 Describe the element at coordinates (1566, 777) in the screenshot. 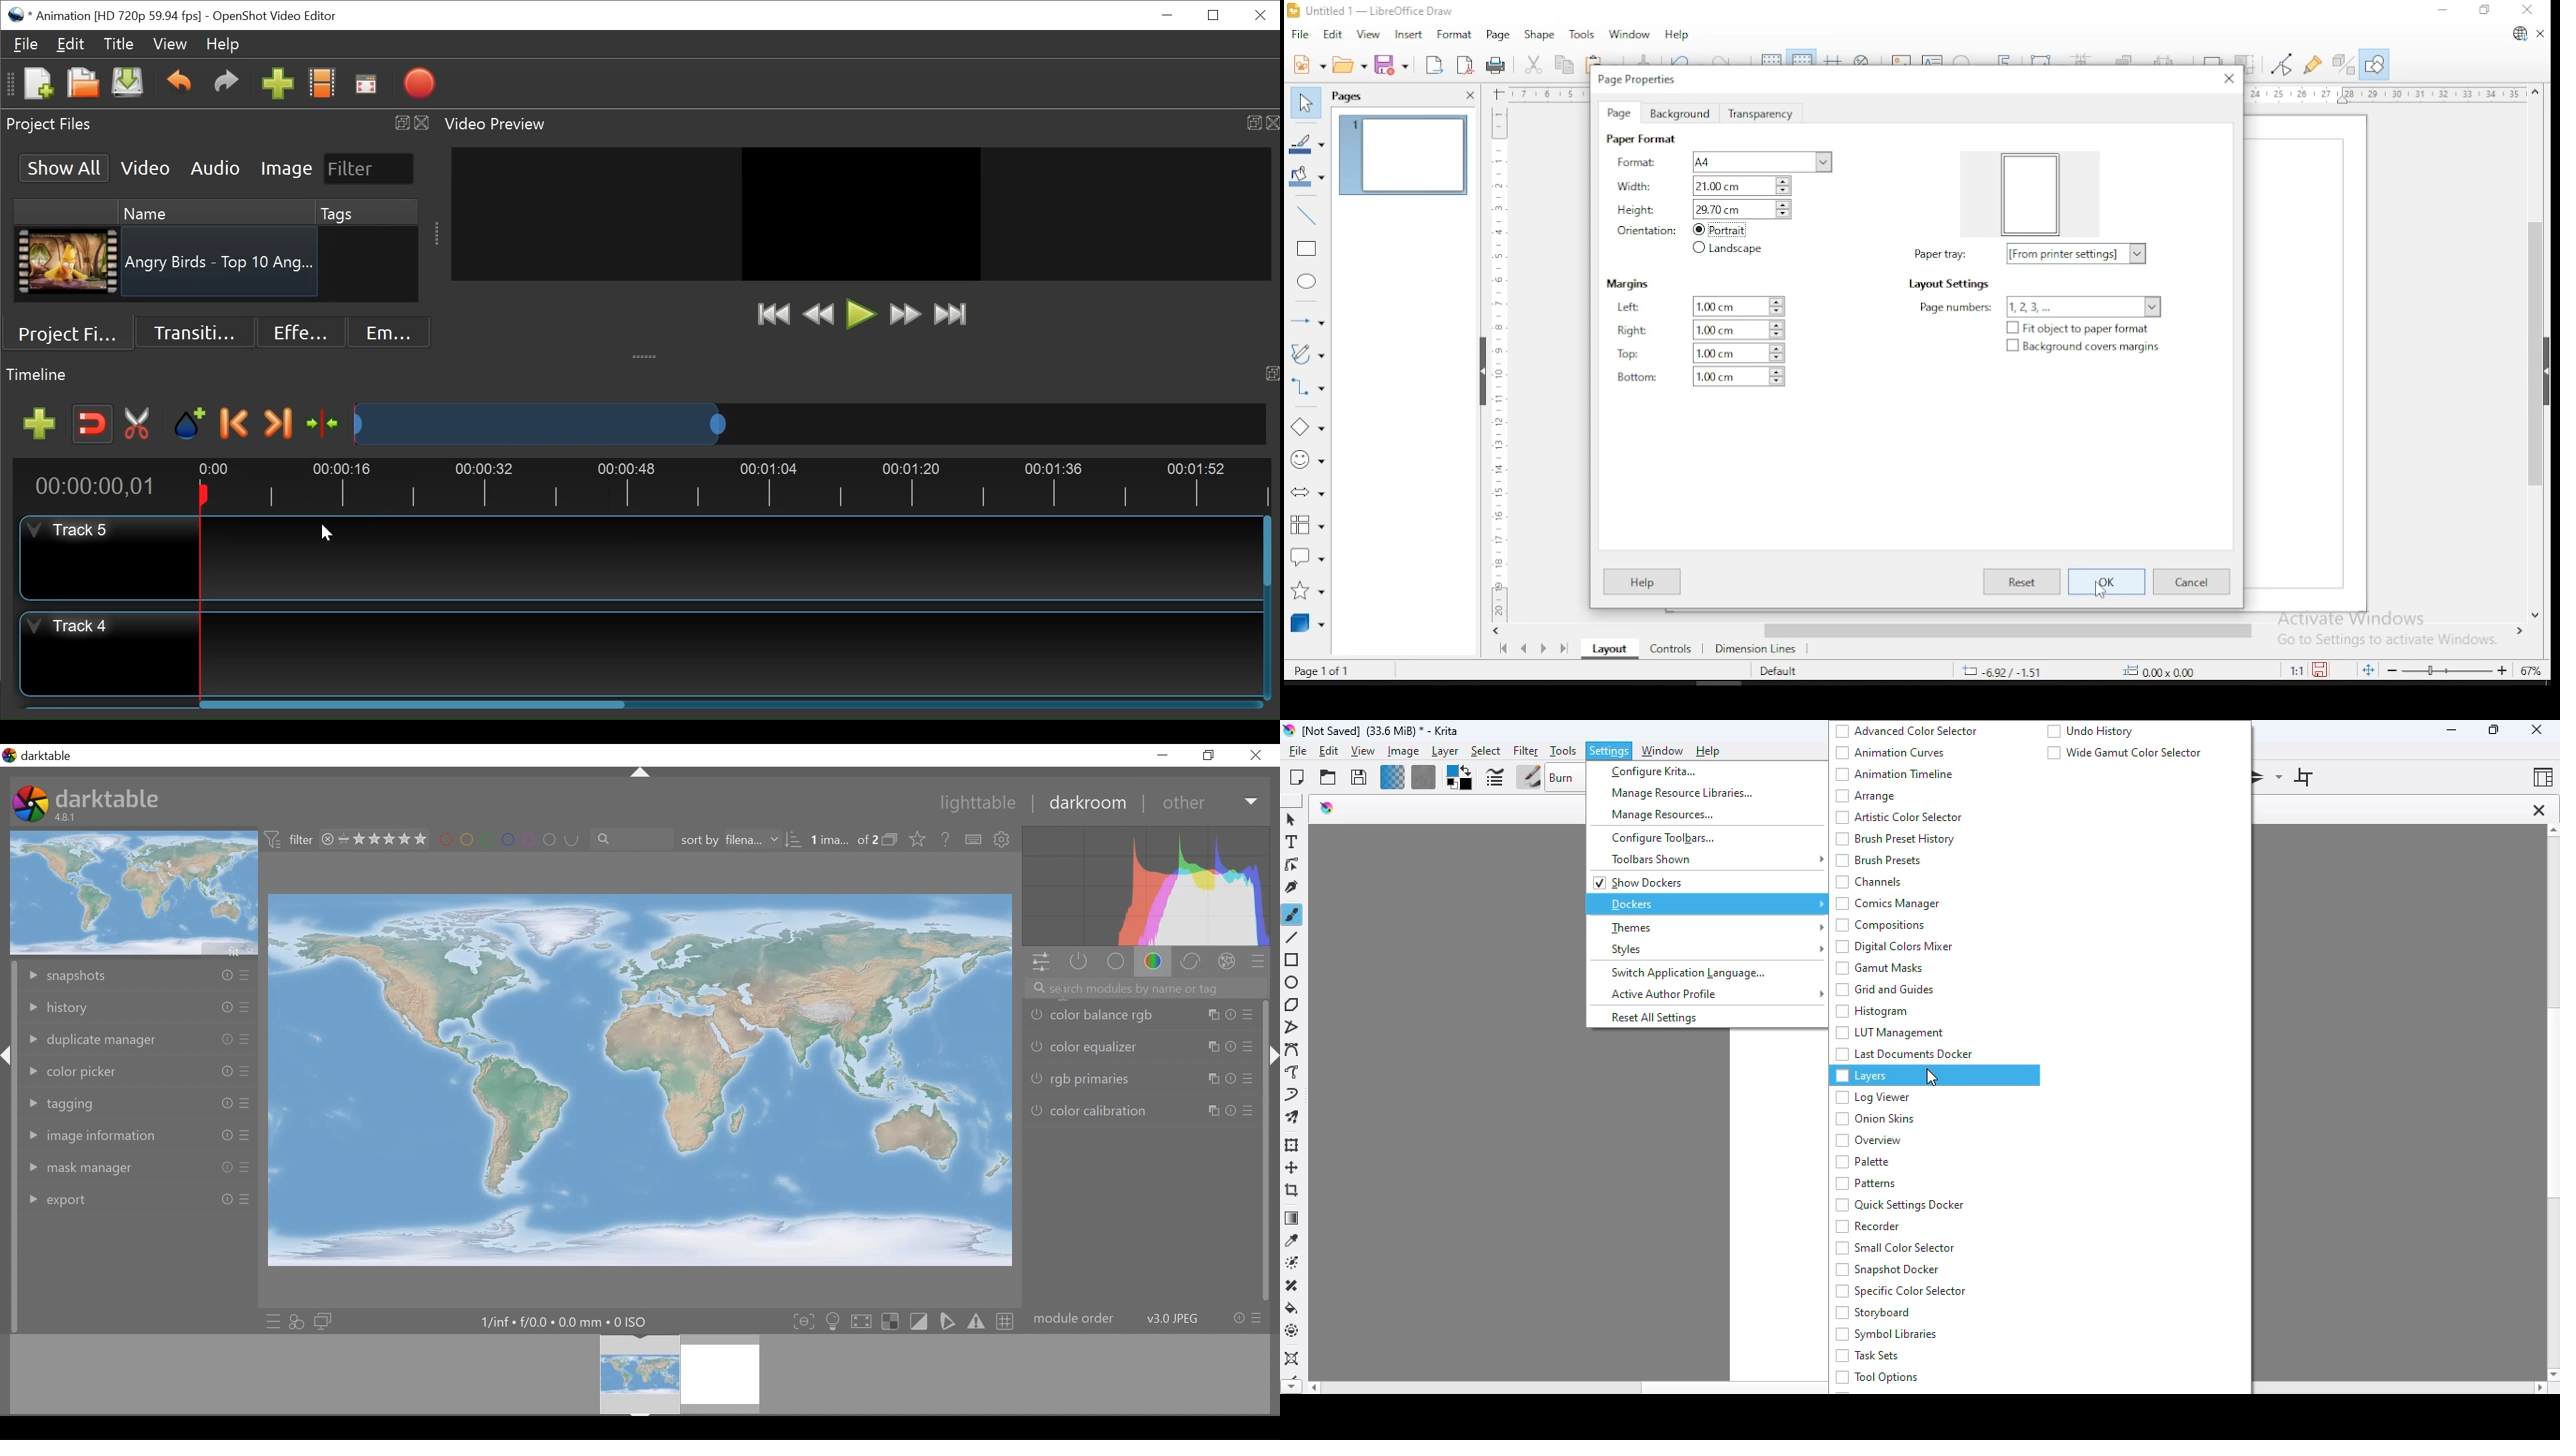

I see `blending mode` at that location.